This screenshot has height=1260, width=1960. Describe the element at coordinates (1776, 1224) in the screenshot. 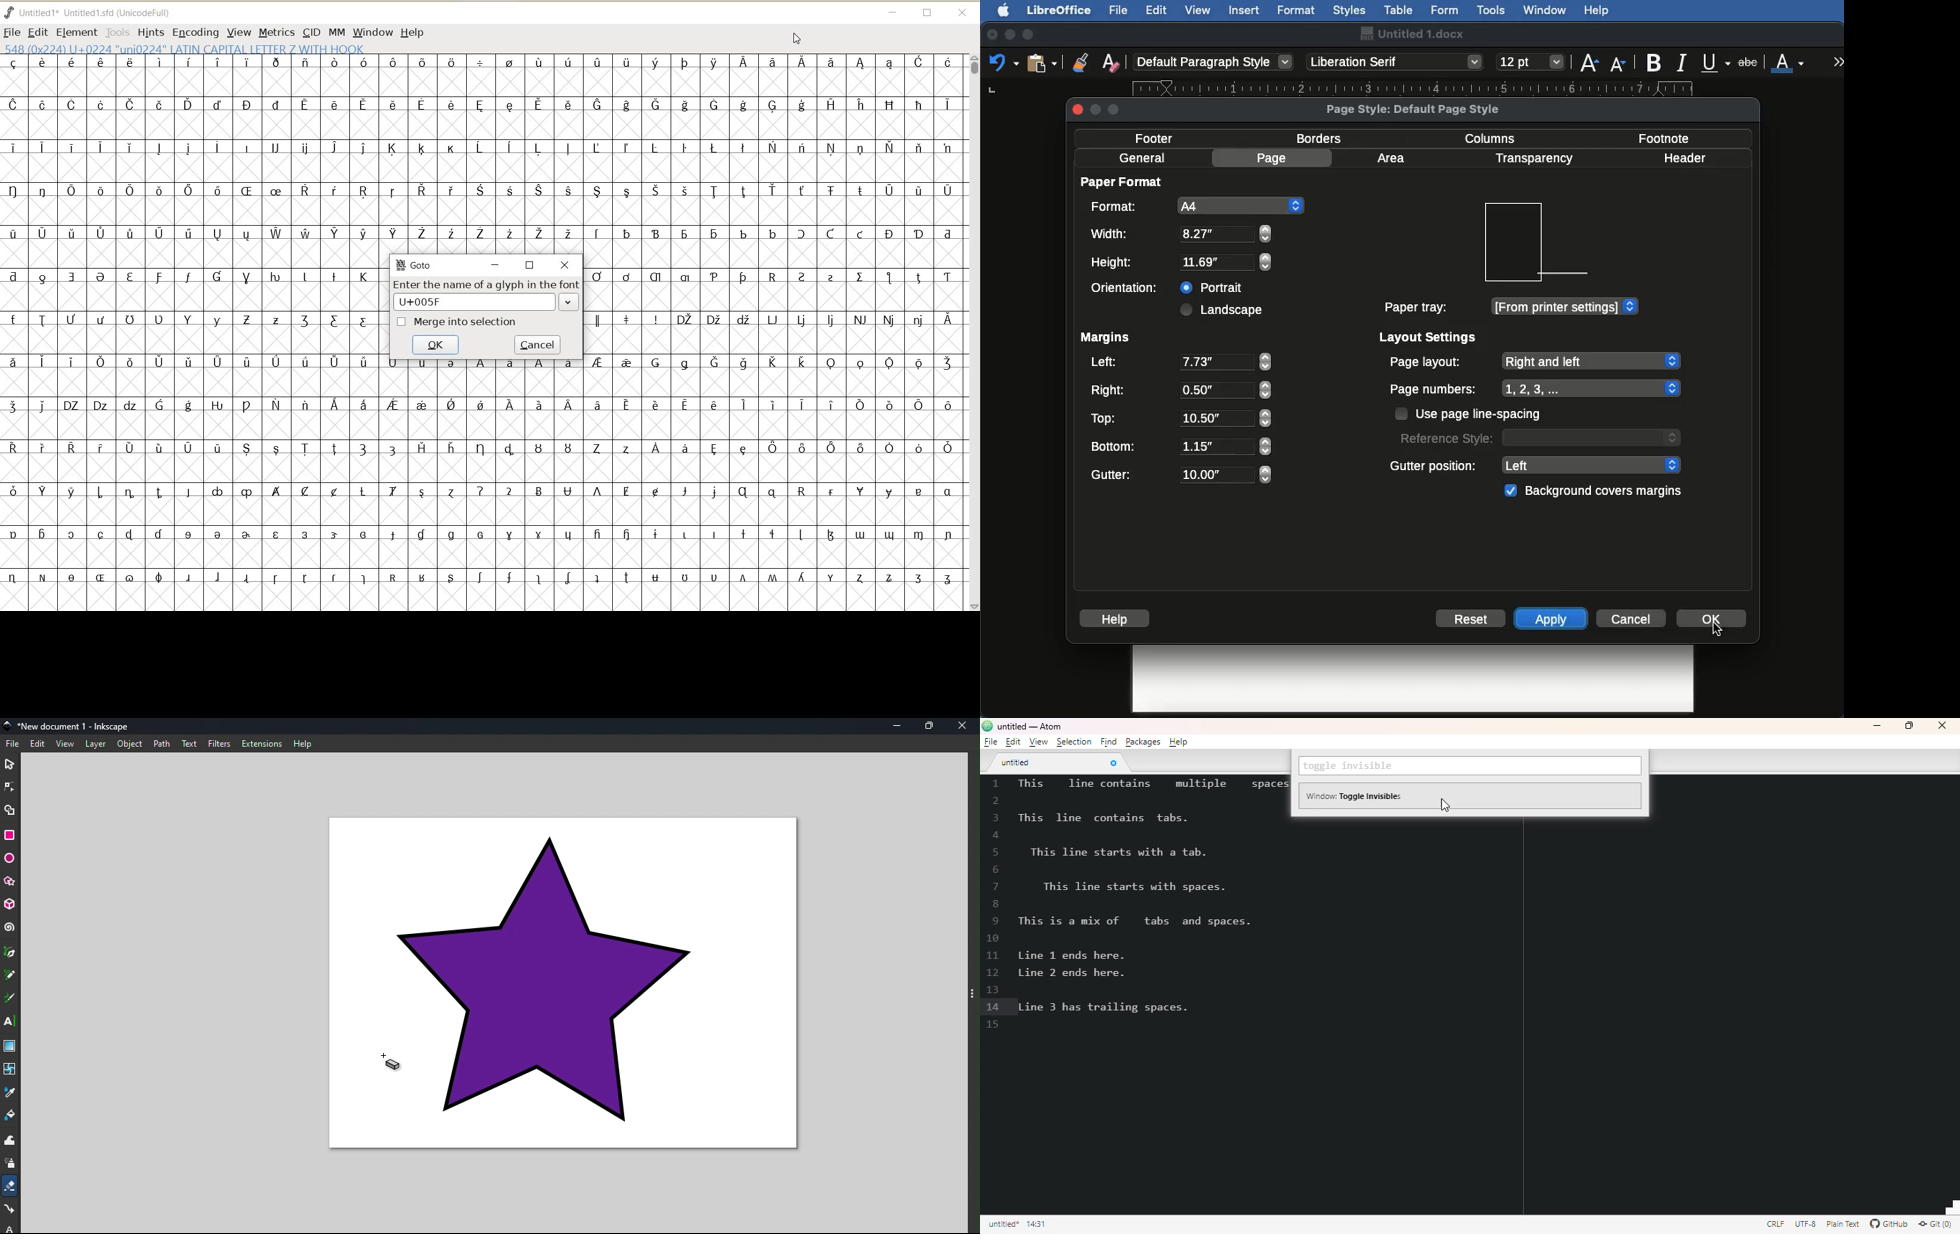

I see `file uses CRLF file endings` at that location.